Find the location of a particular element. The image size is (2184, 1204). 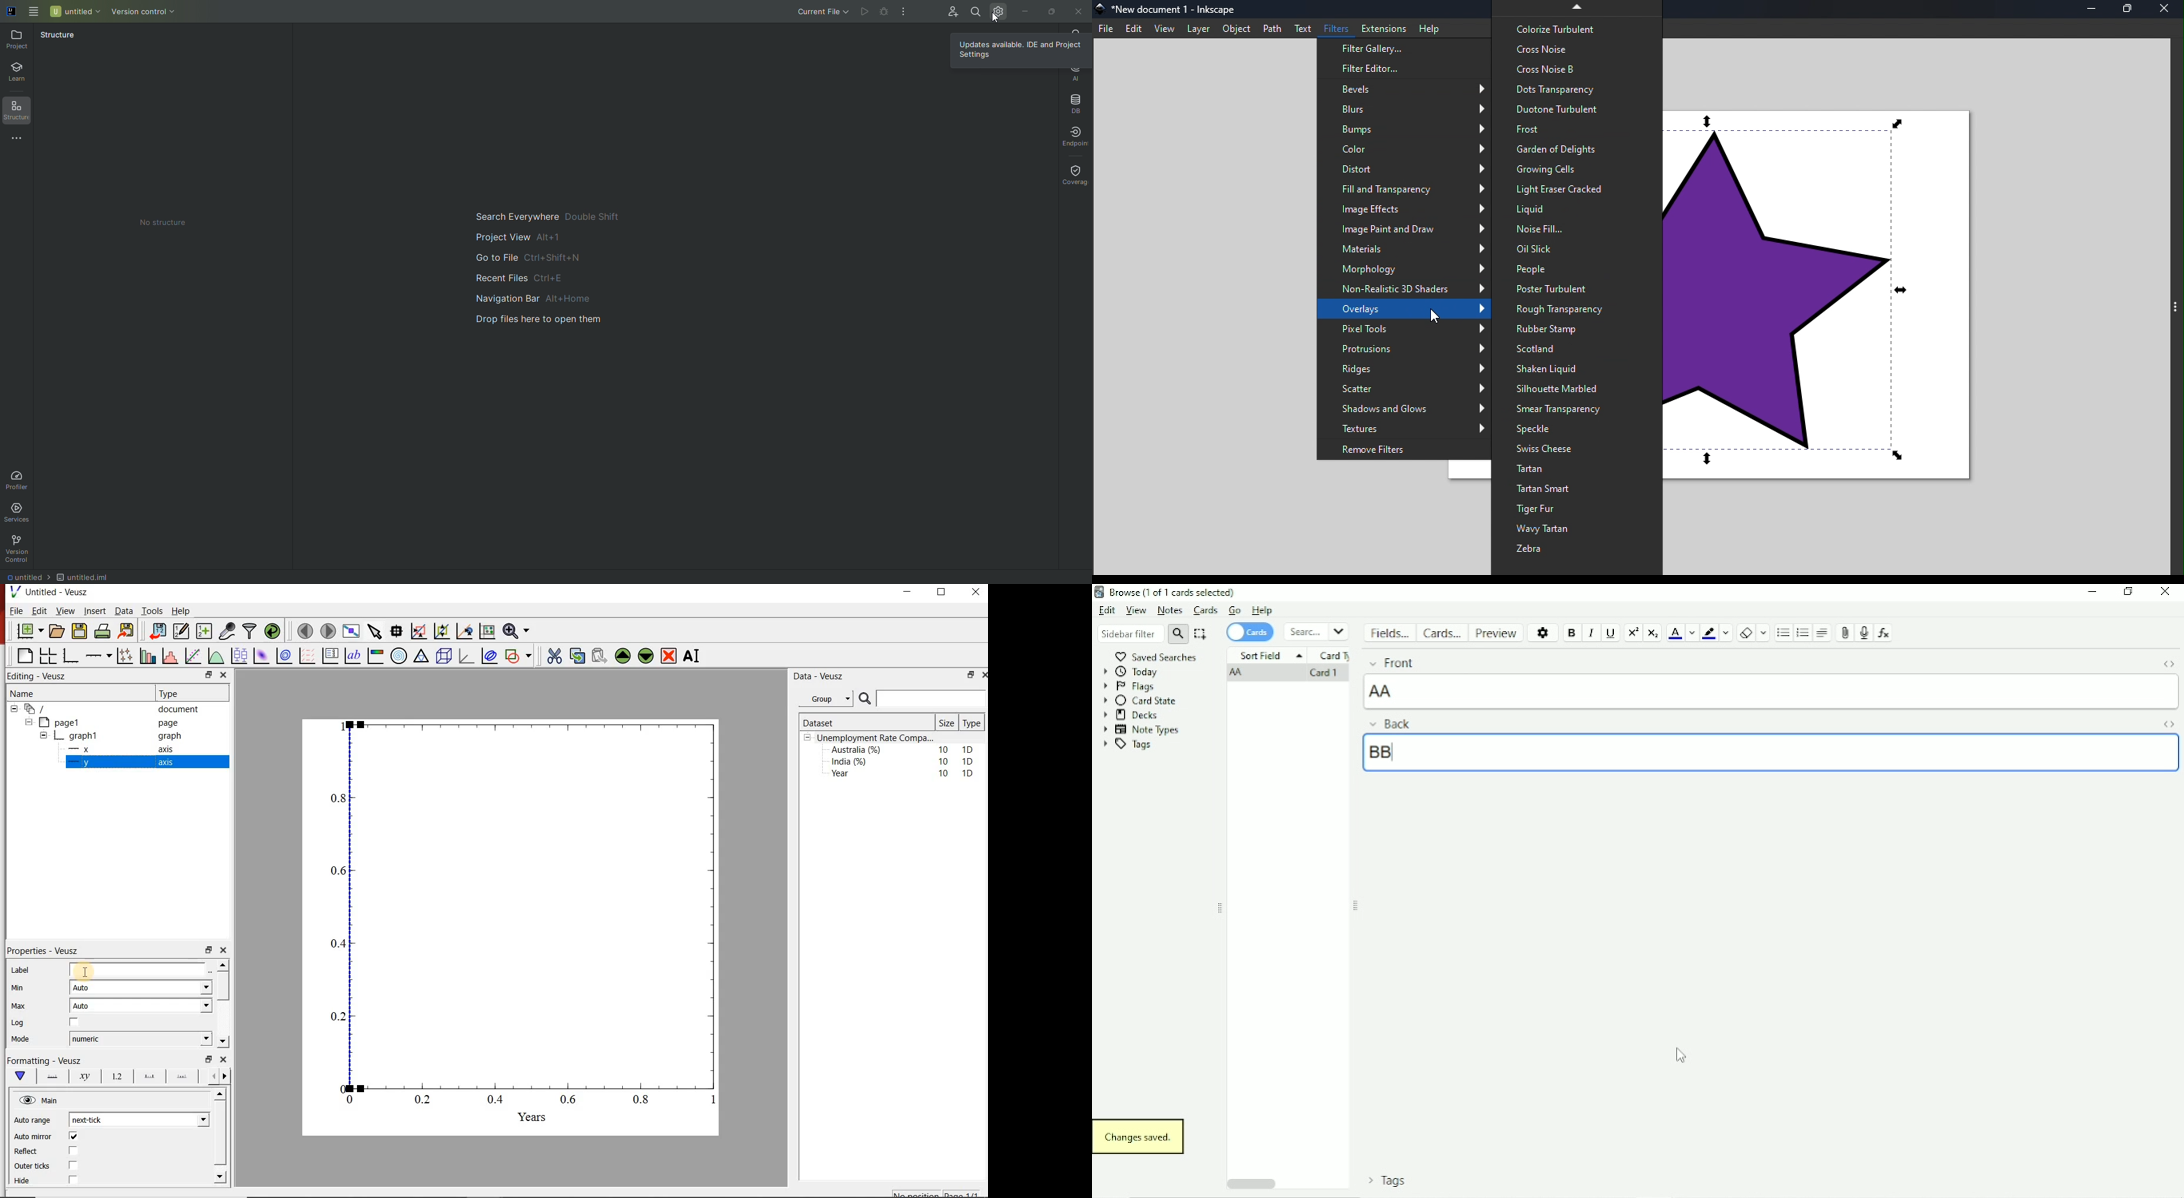

Equations is located at coordinates (1883, 632).